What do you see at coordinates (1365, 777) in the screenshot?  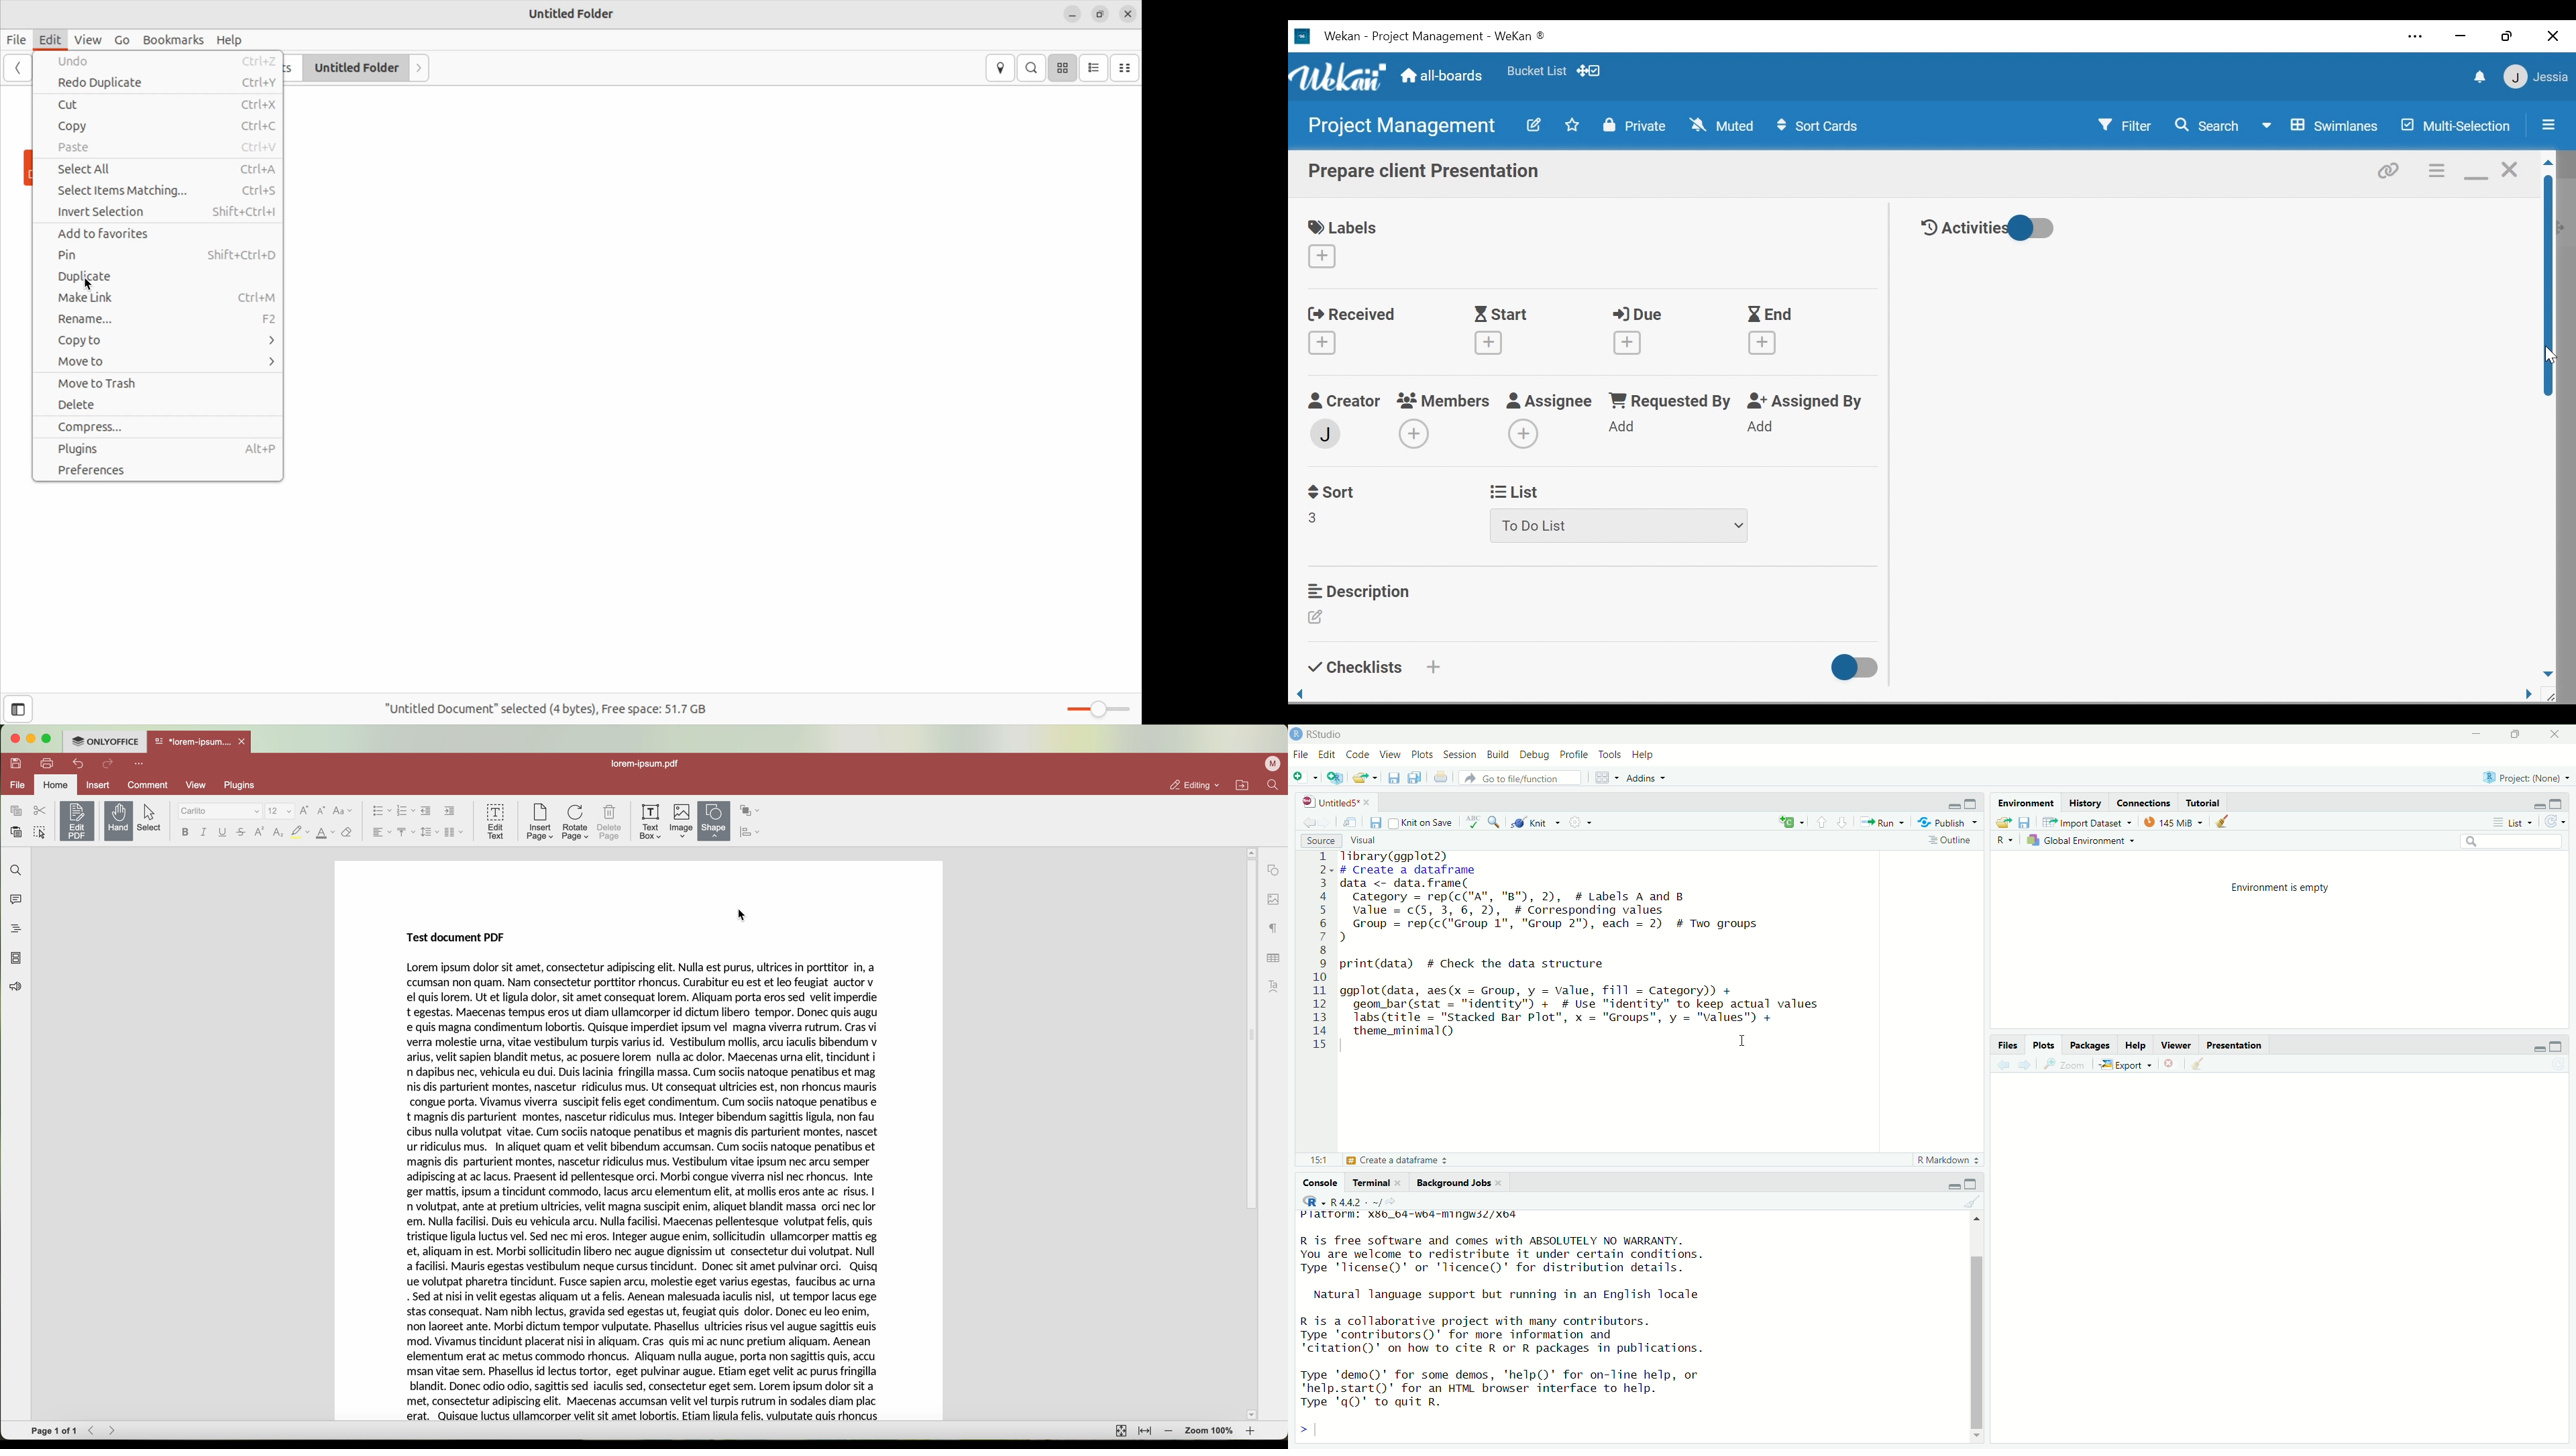 I see `Open an existing file (Ctrl + O)` at bounding box center [1365, 777].